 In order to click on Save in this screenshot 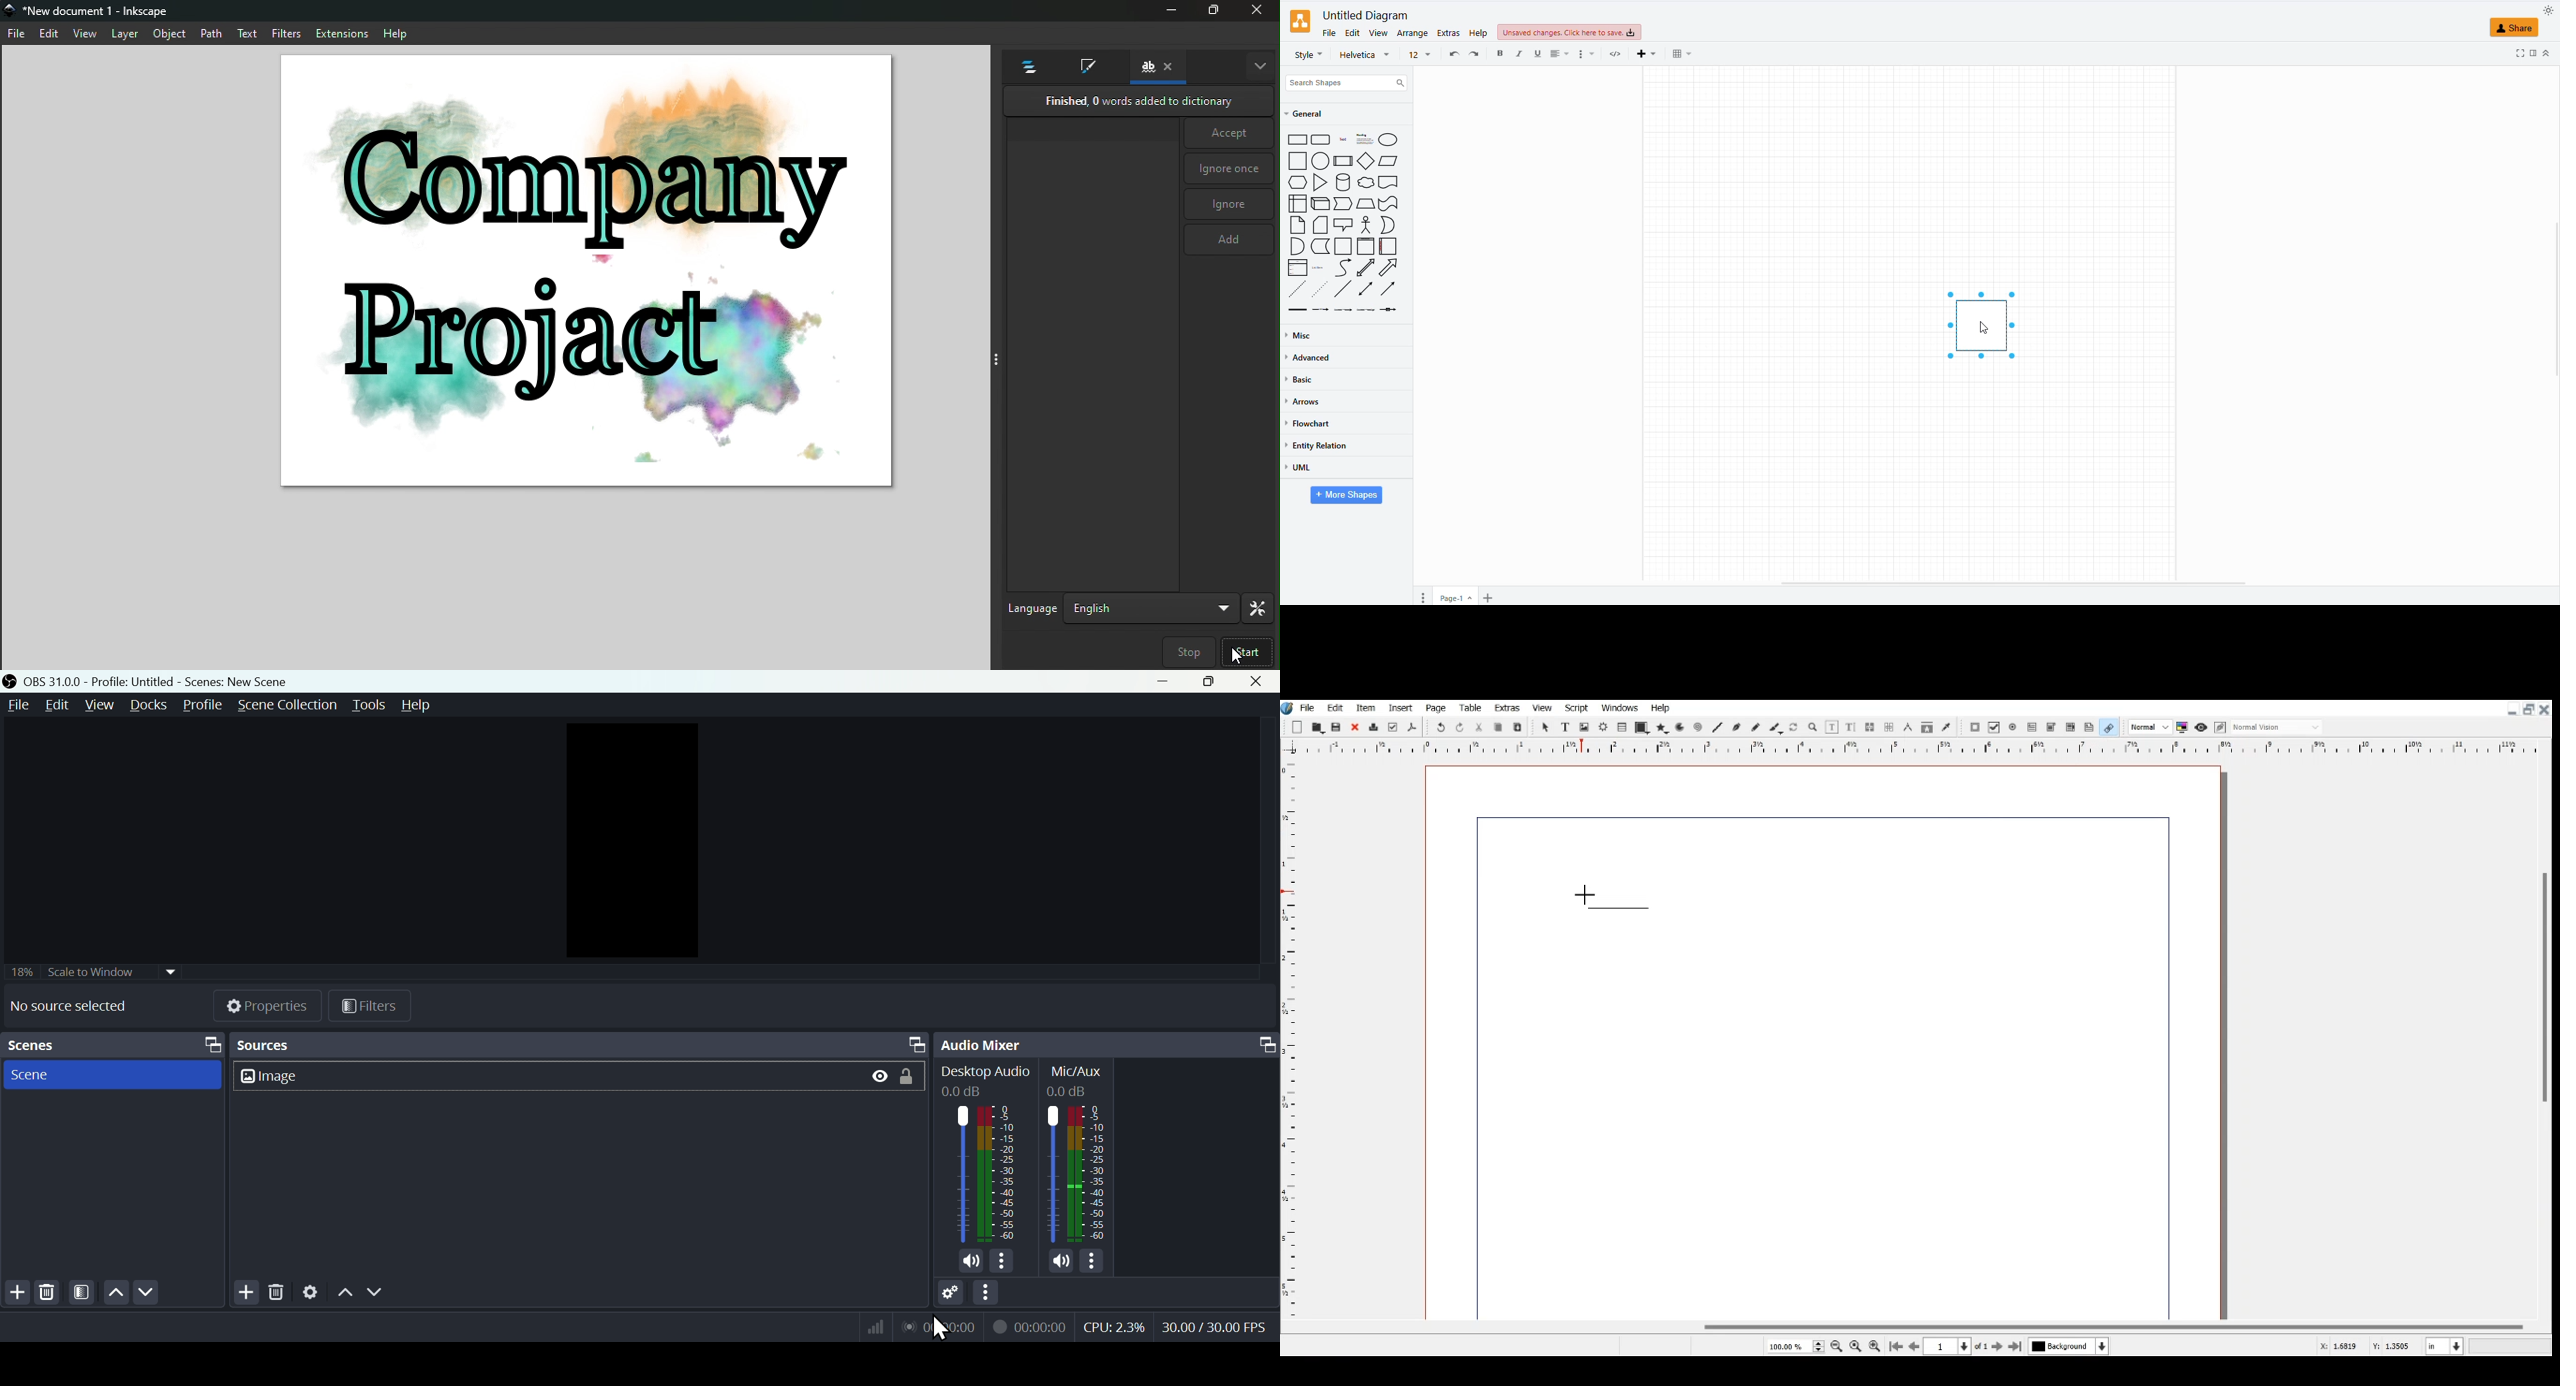, I will do `click(1338, 727)`.